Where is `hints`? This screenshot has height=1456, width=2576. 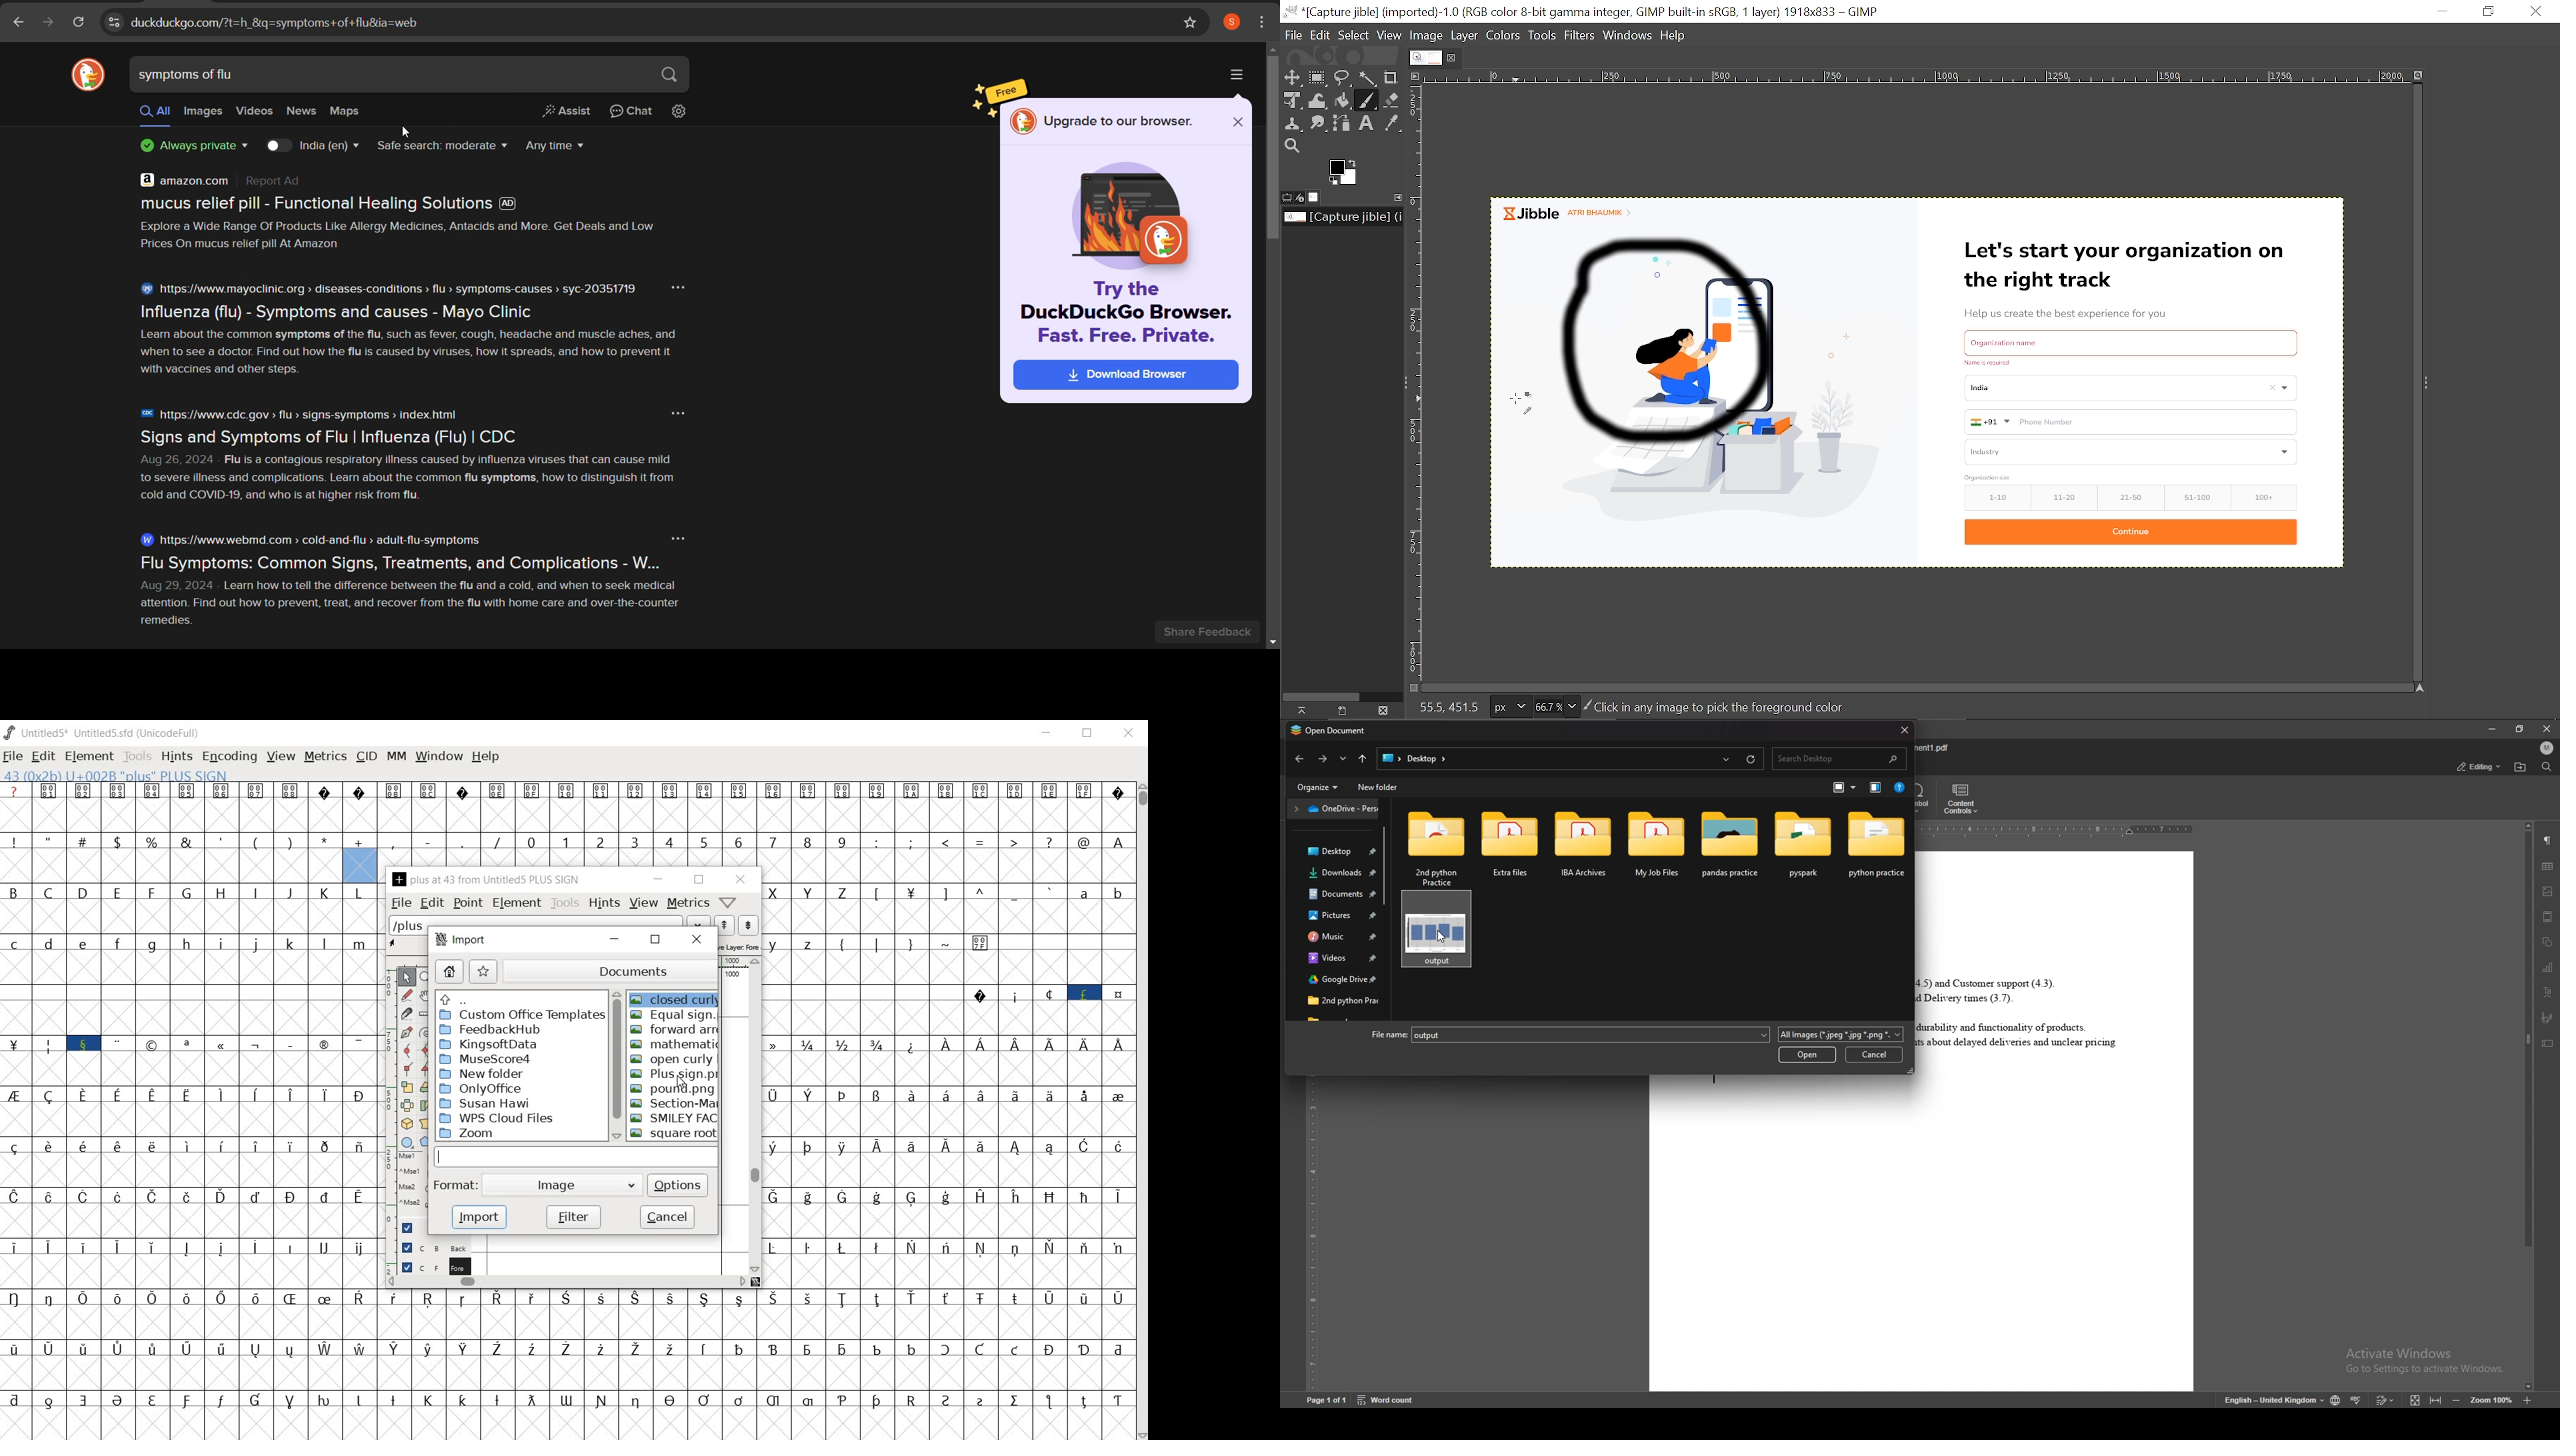 hints is located at coordinates (604, 905).